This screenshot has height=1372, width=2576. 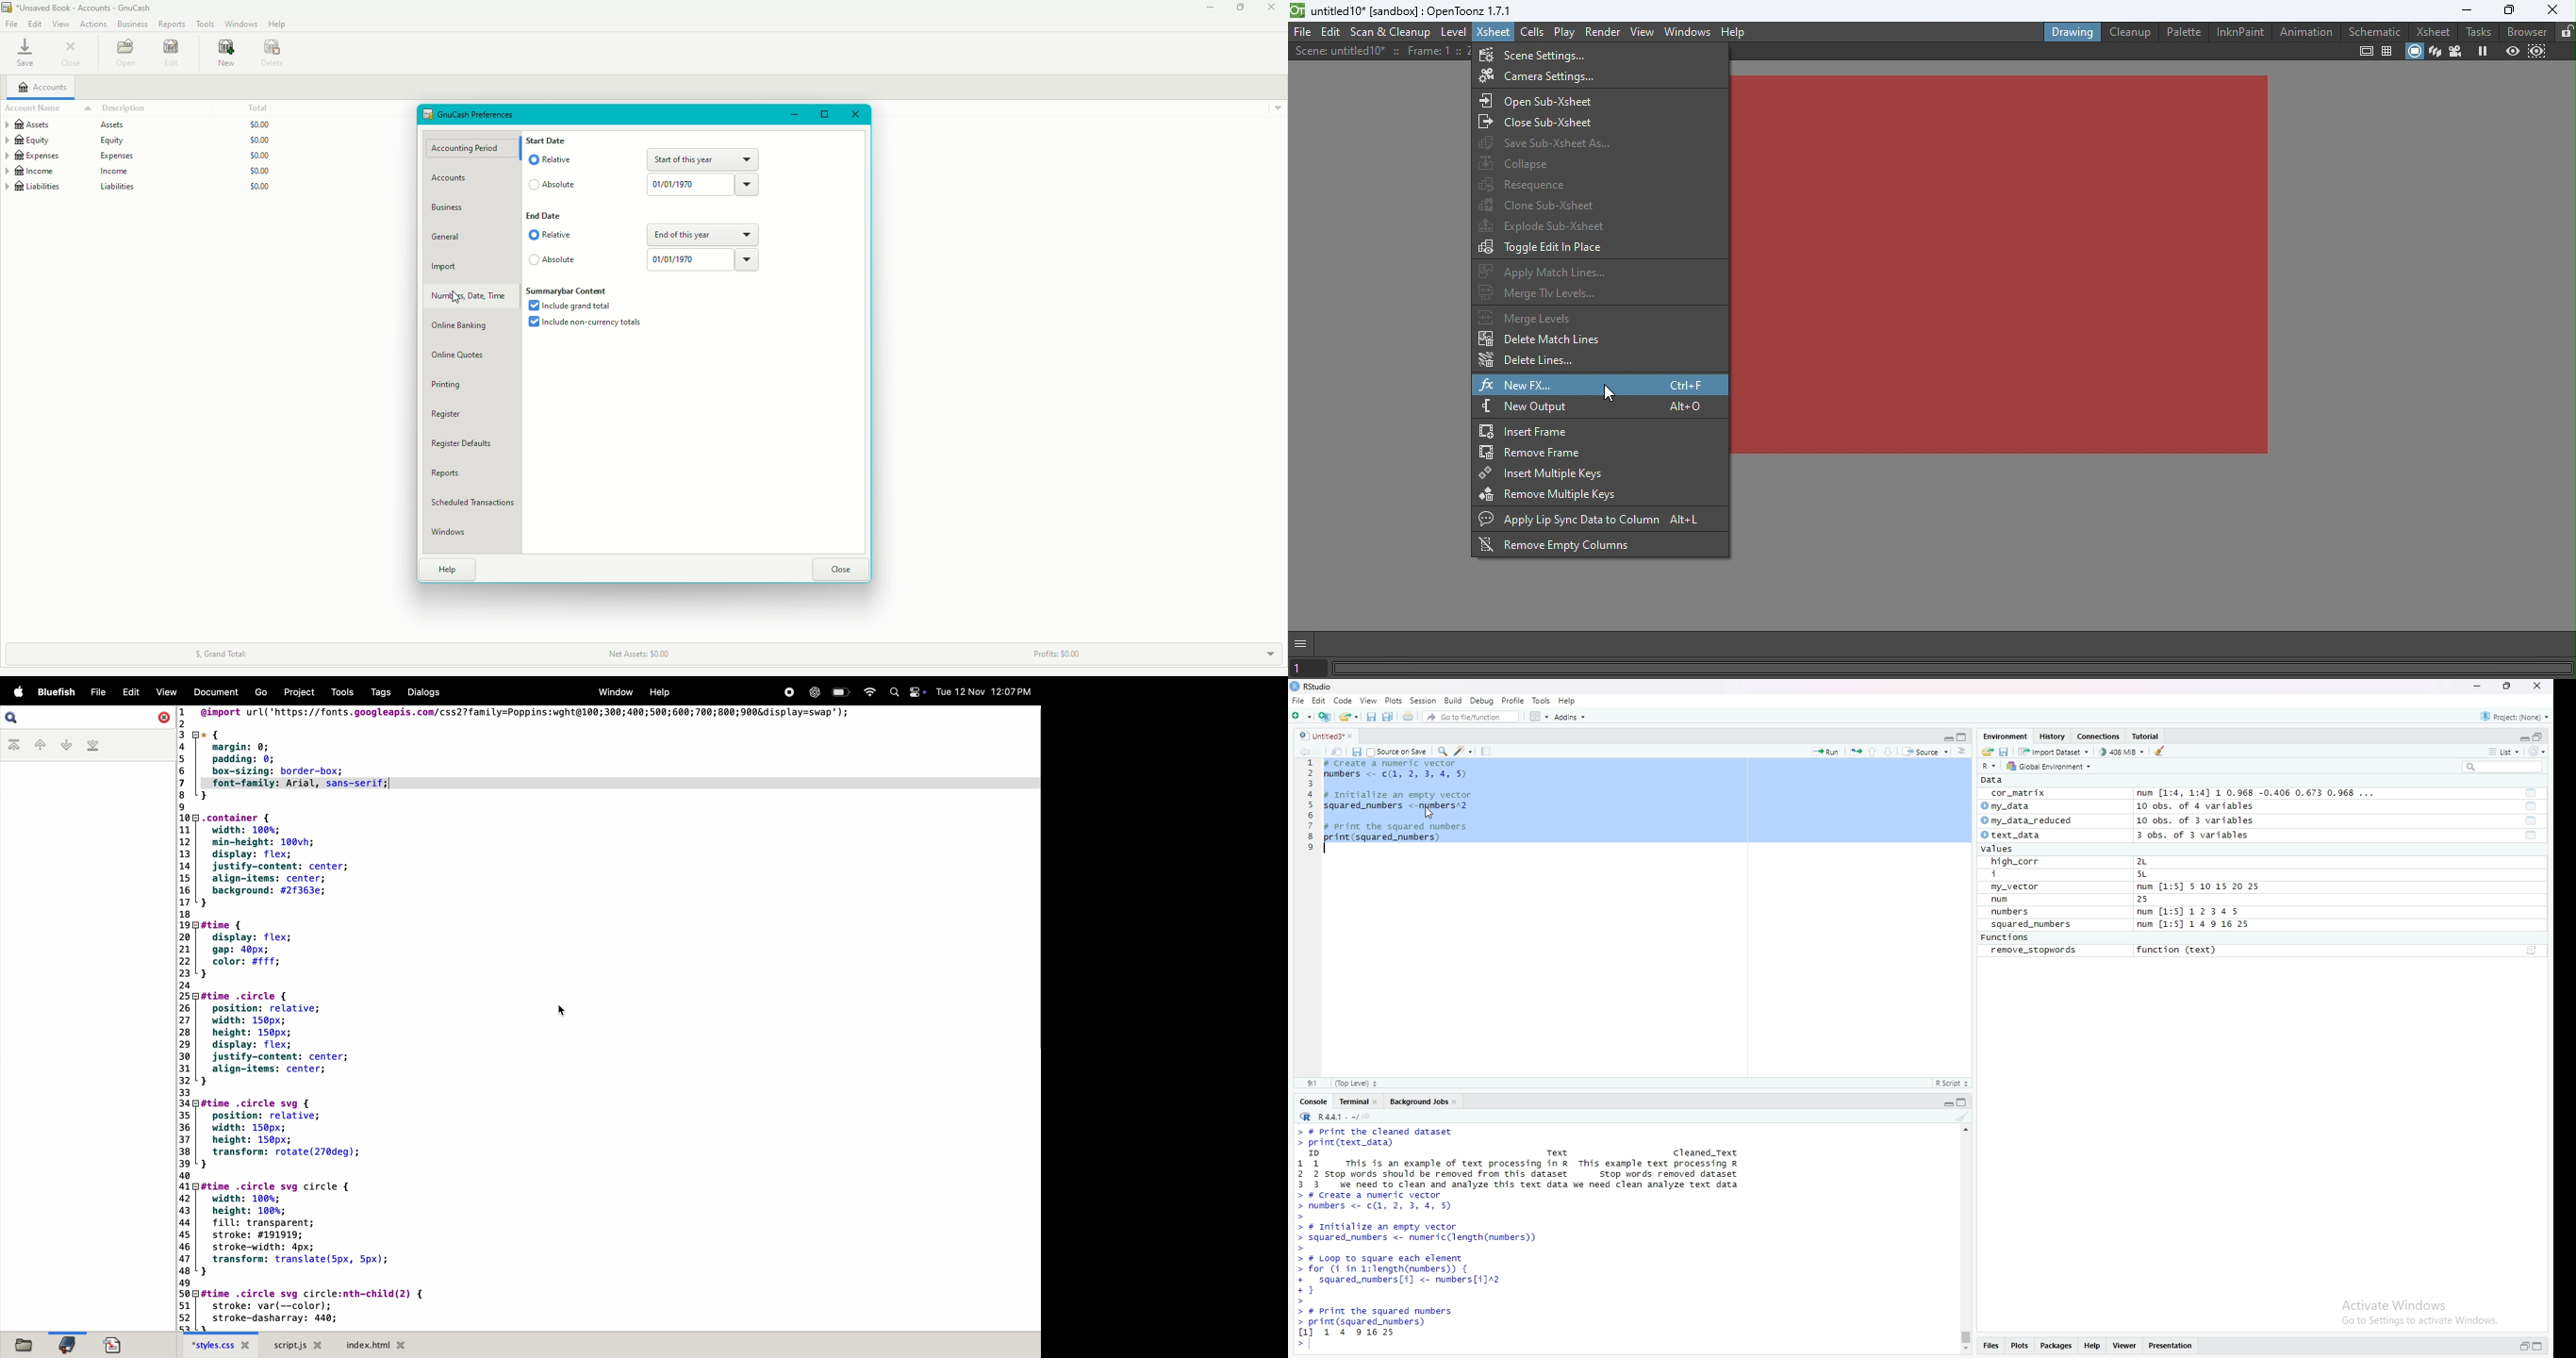 What do you see at coordinates (445, 268) in the screenshot?
I see `Import` at bounding box center [445, 268].